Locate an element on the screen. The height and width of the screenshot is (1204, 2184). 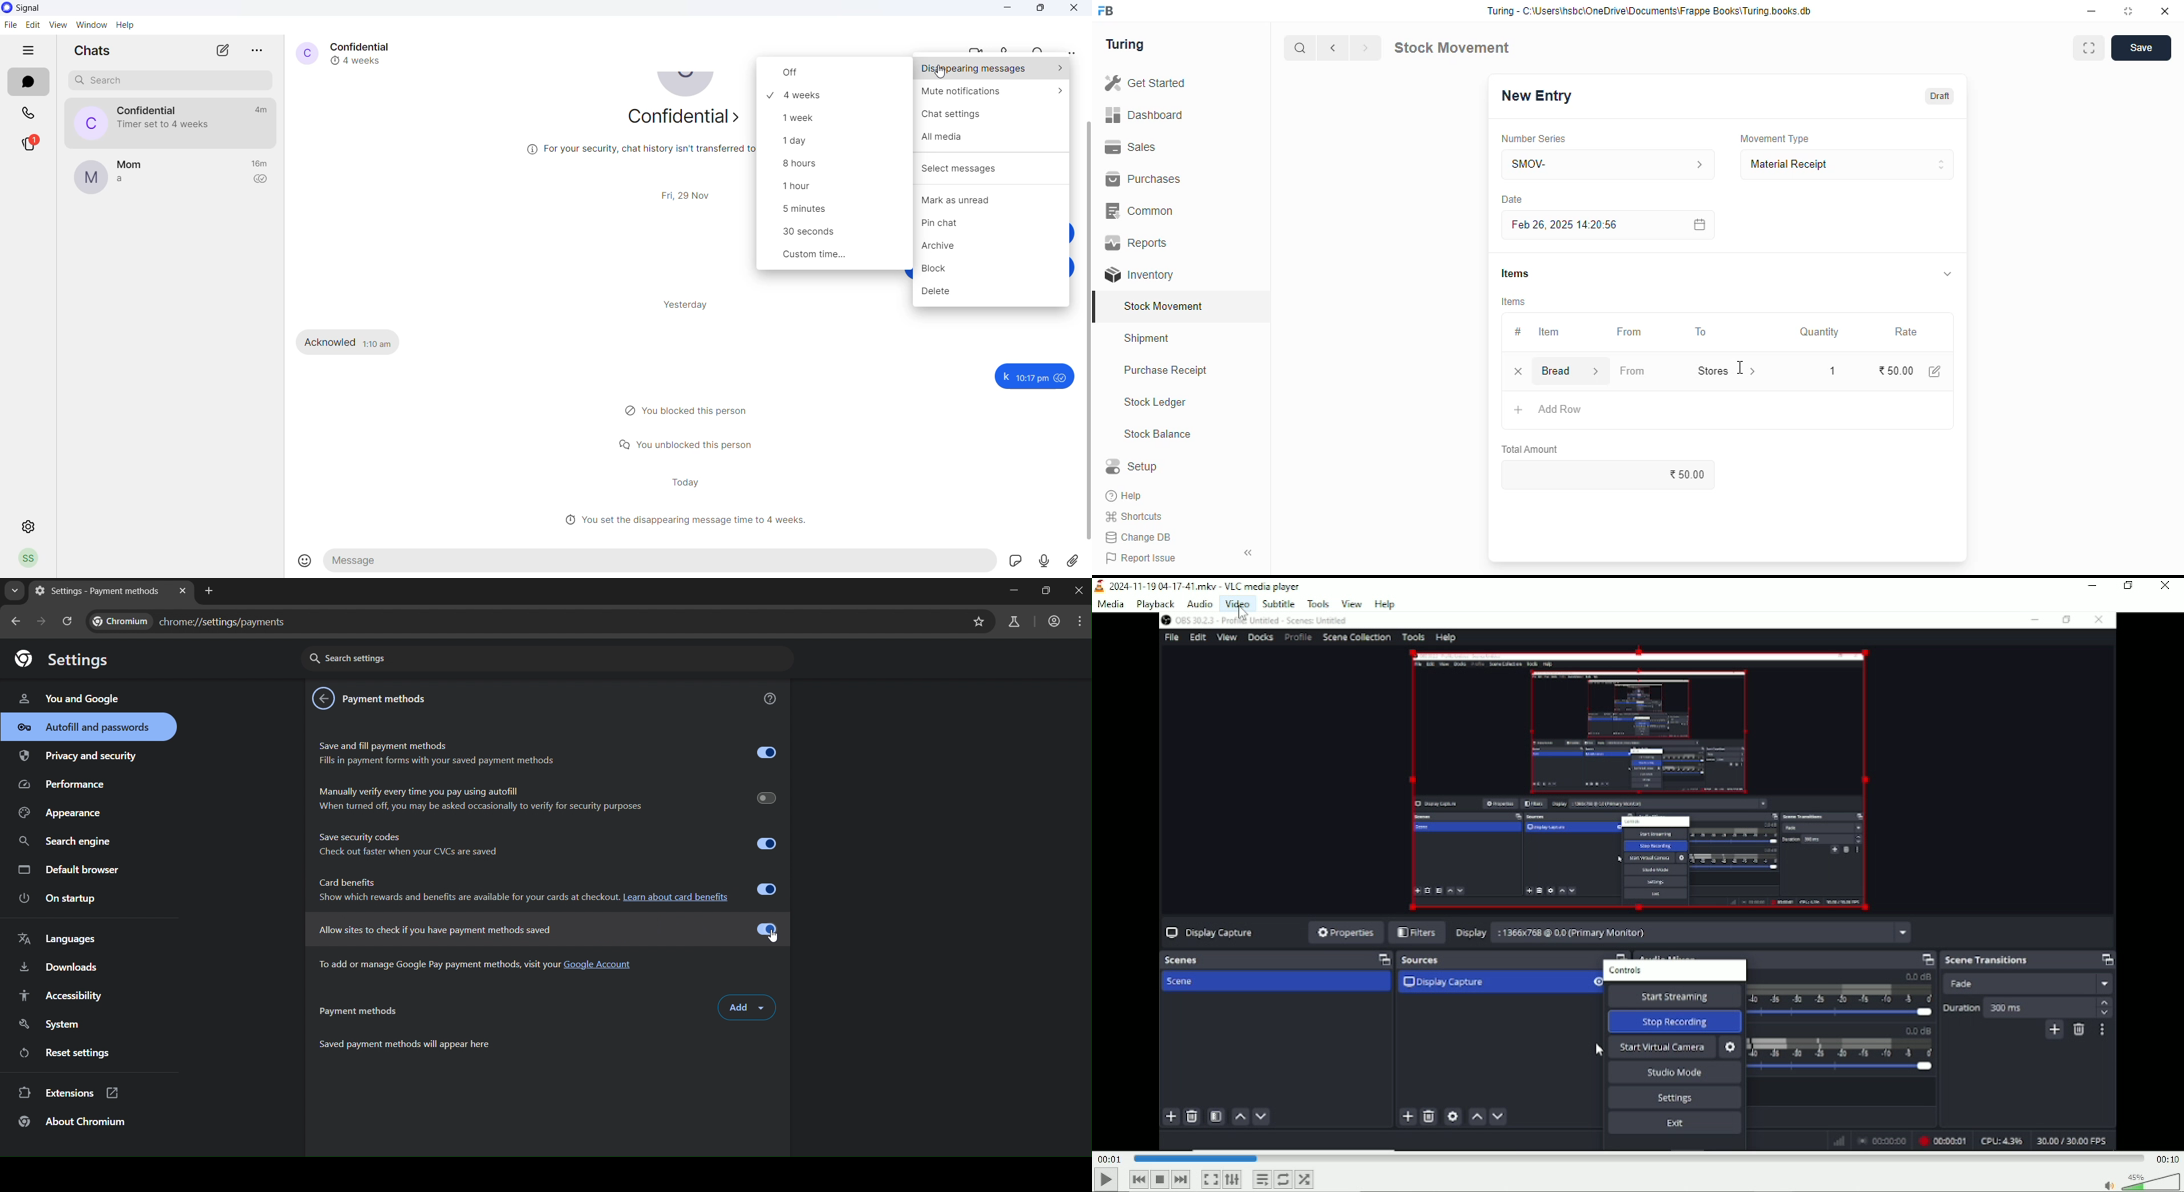
stock ledger is located at coordinates (1156, 403).